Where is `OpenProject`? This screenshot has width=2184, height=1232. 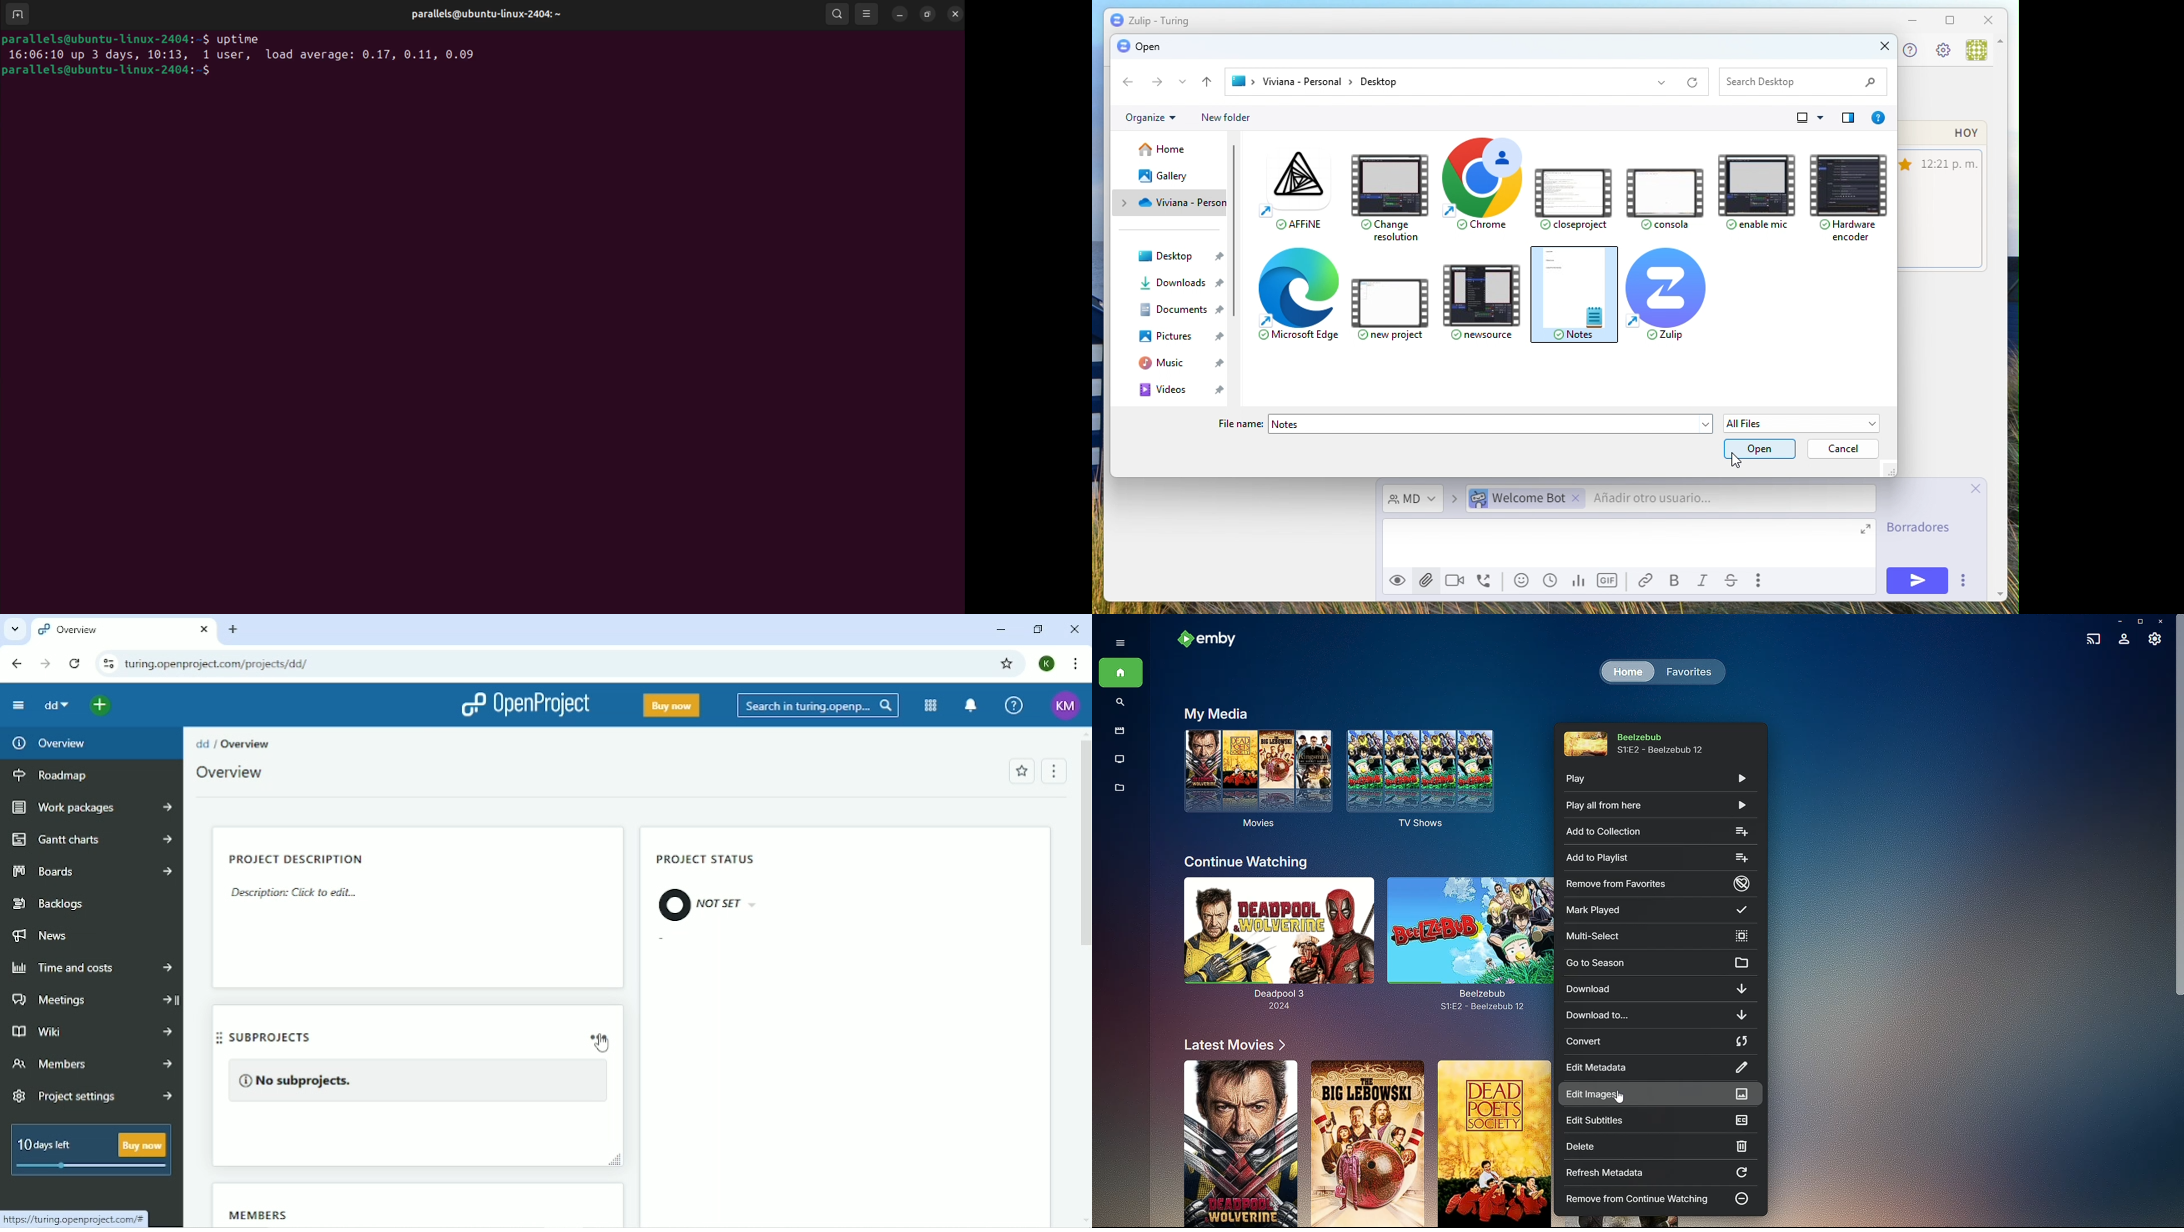 OpenProject is located at coordinates (522, 706).